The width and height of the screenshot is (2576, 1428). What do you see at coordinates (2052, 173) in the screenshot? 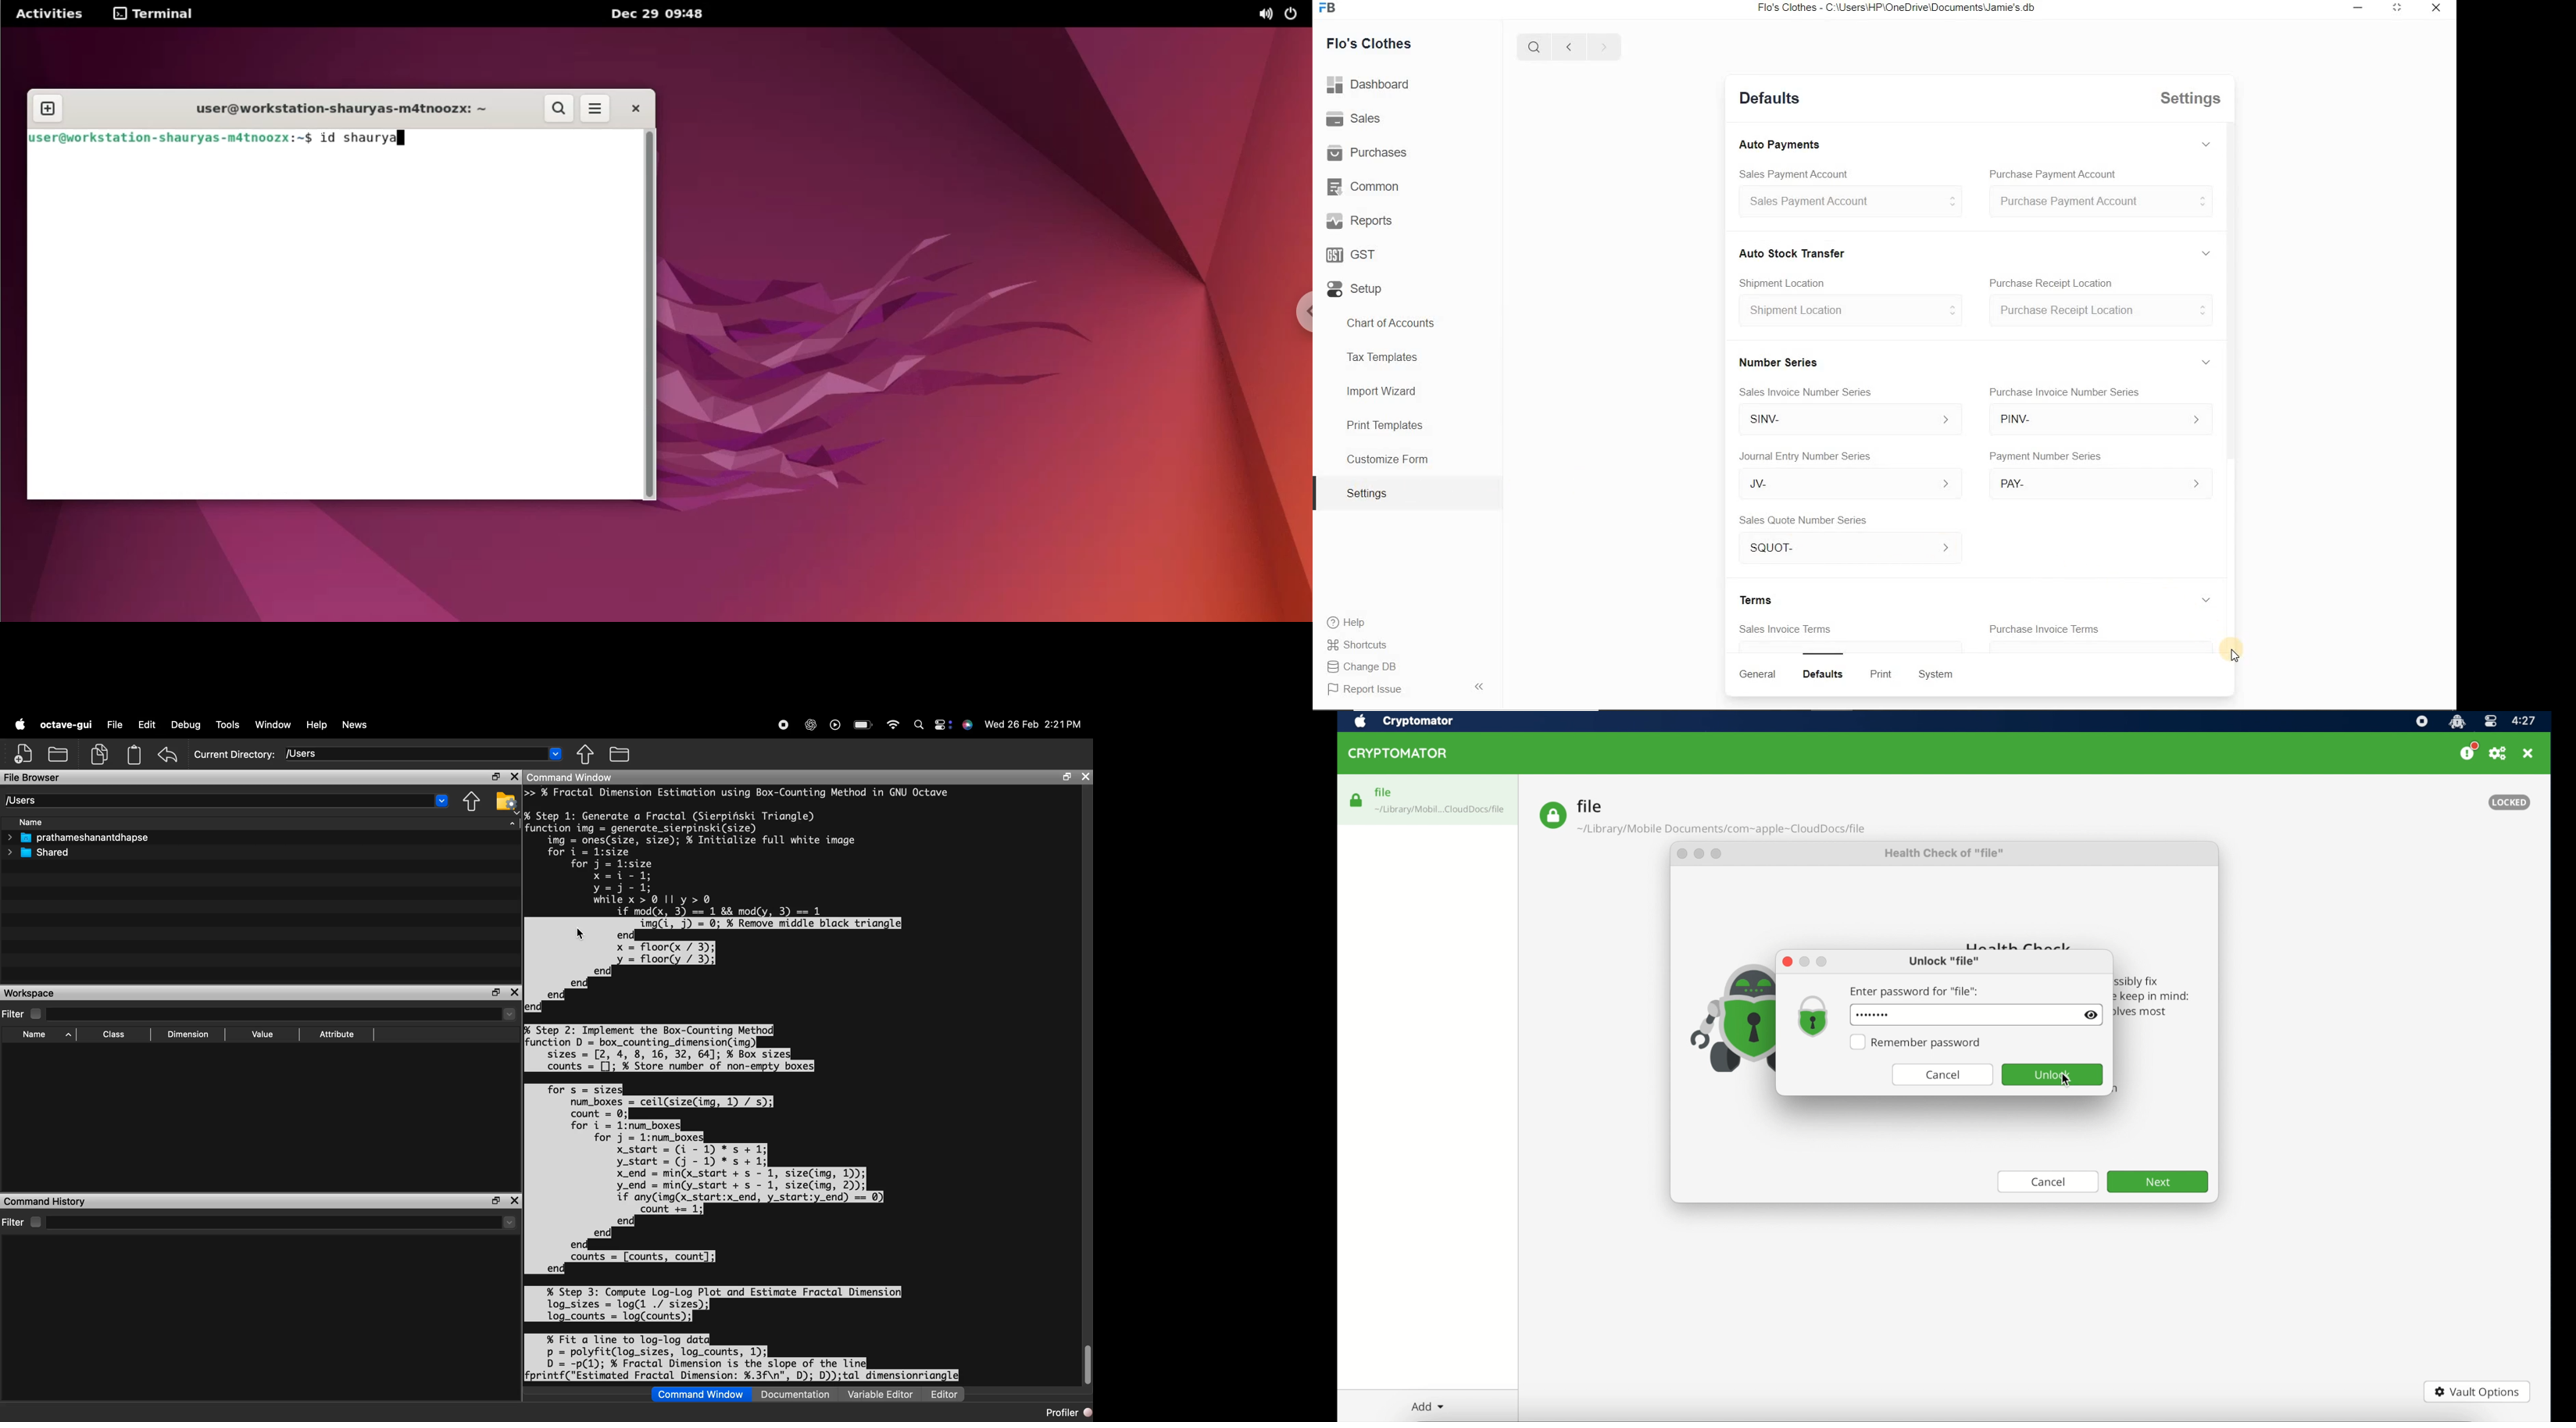
I see `Purchase Payment Account` at bounding box center [2052, 173].